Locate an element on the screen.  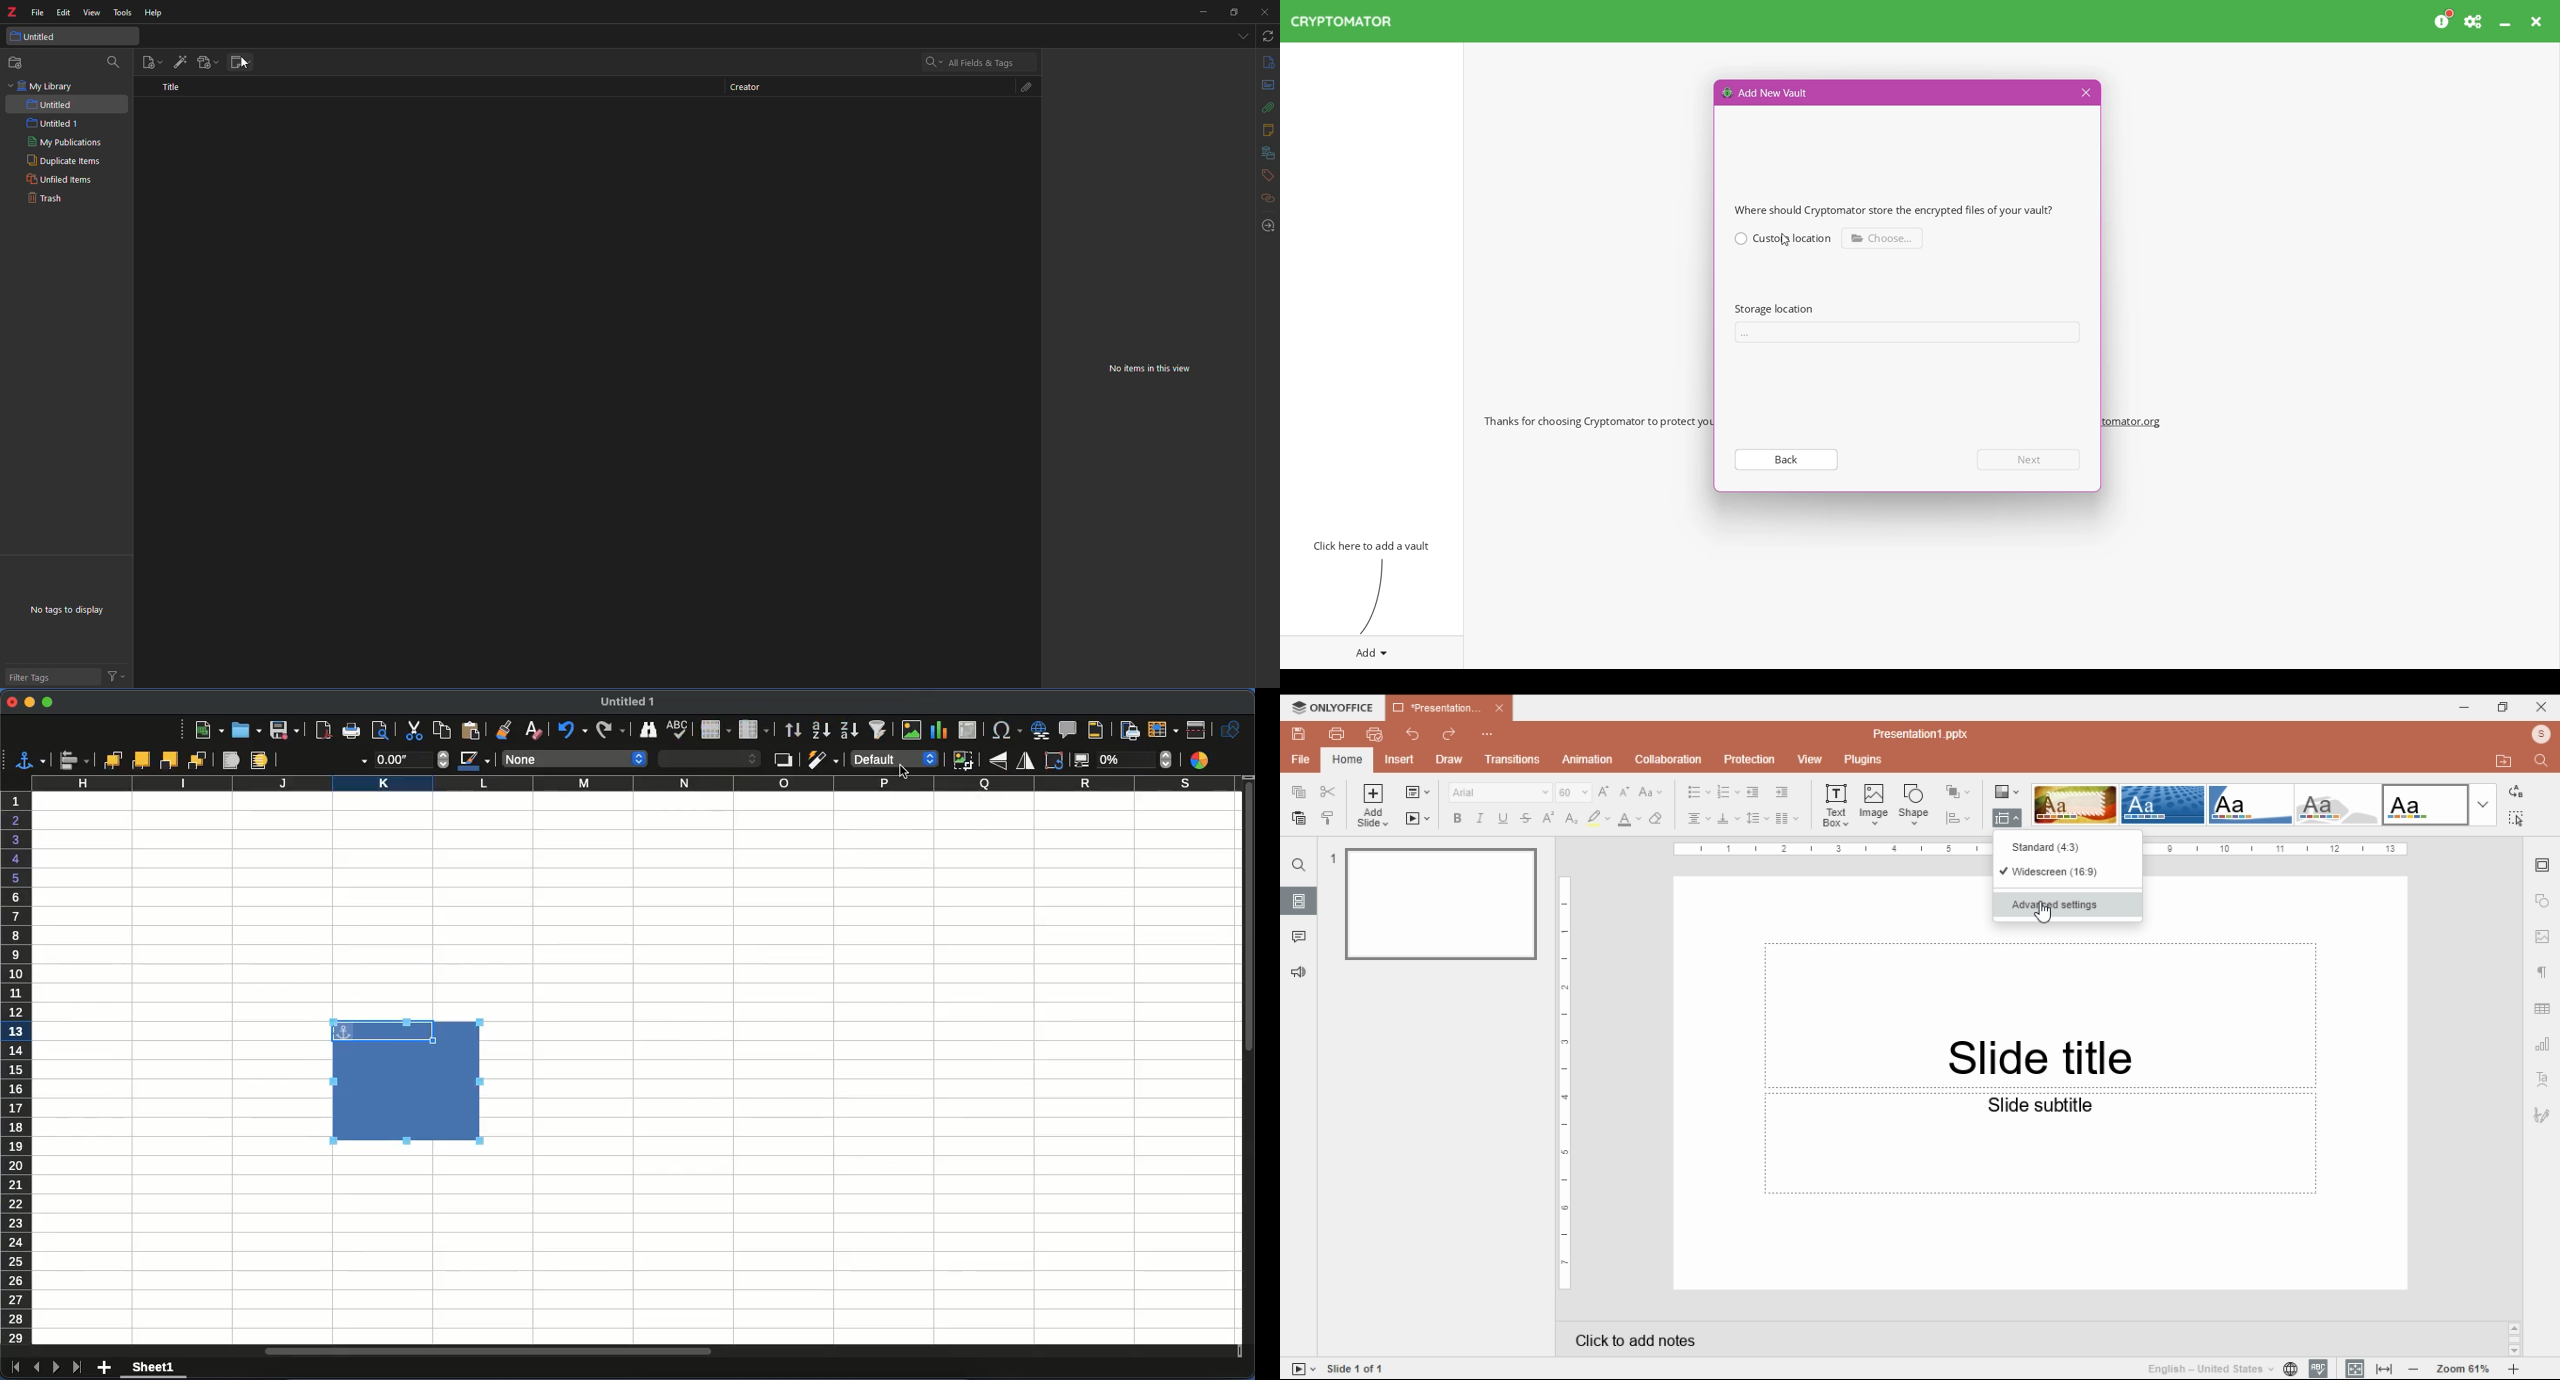
Scroll bar is located at coordinates (2514, 1338).